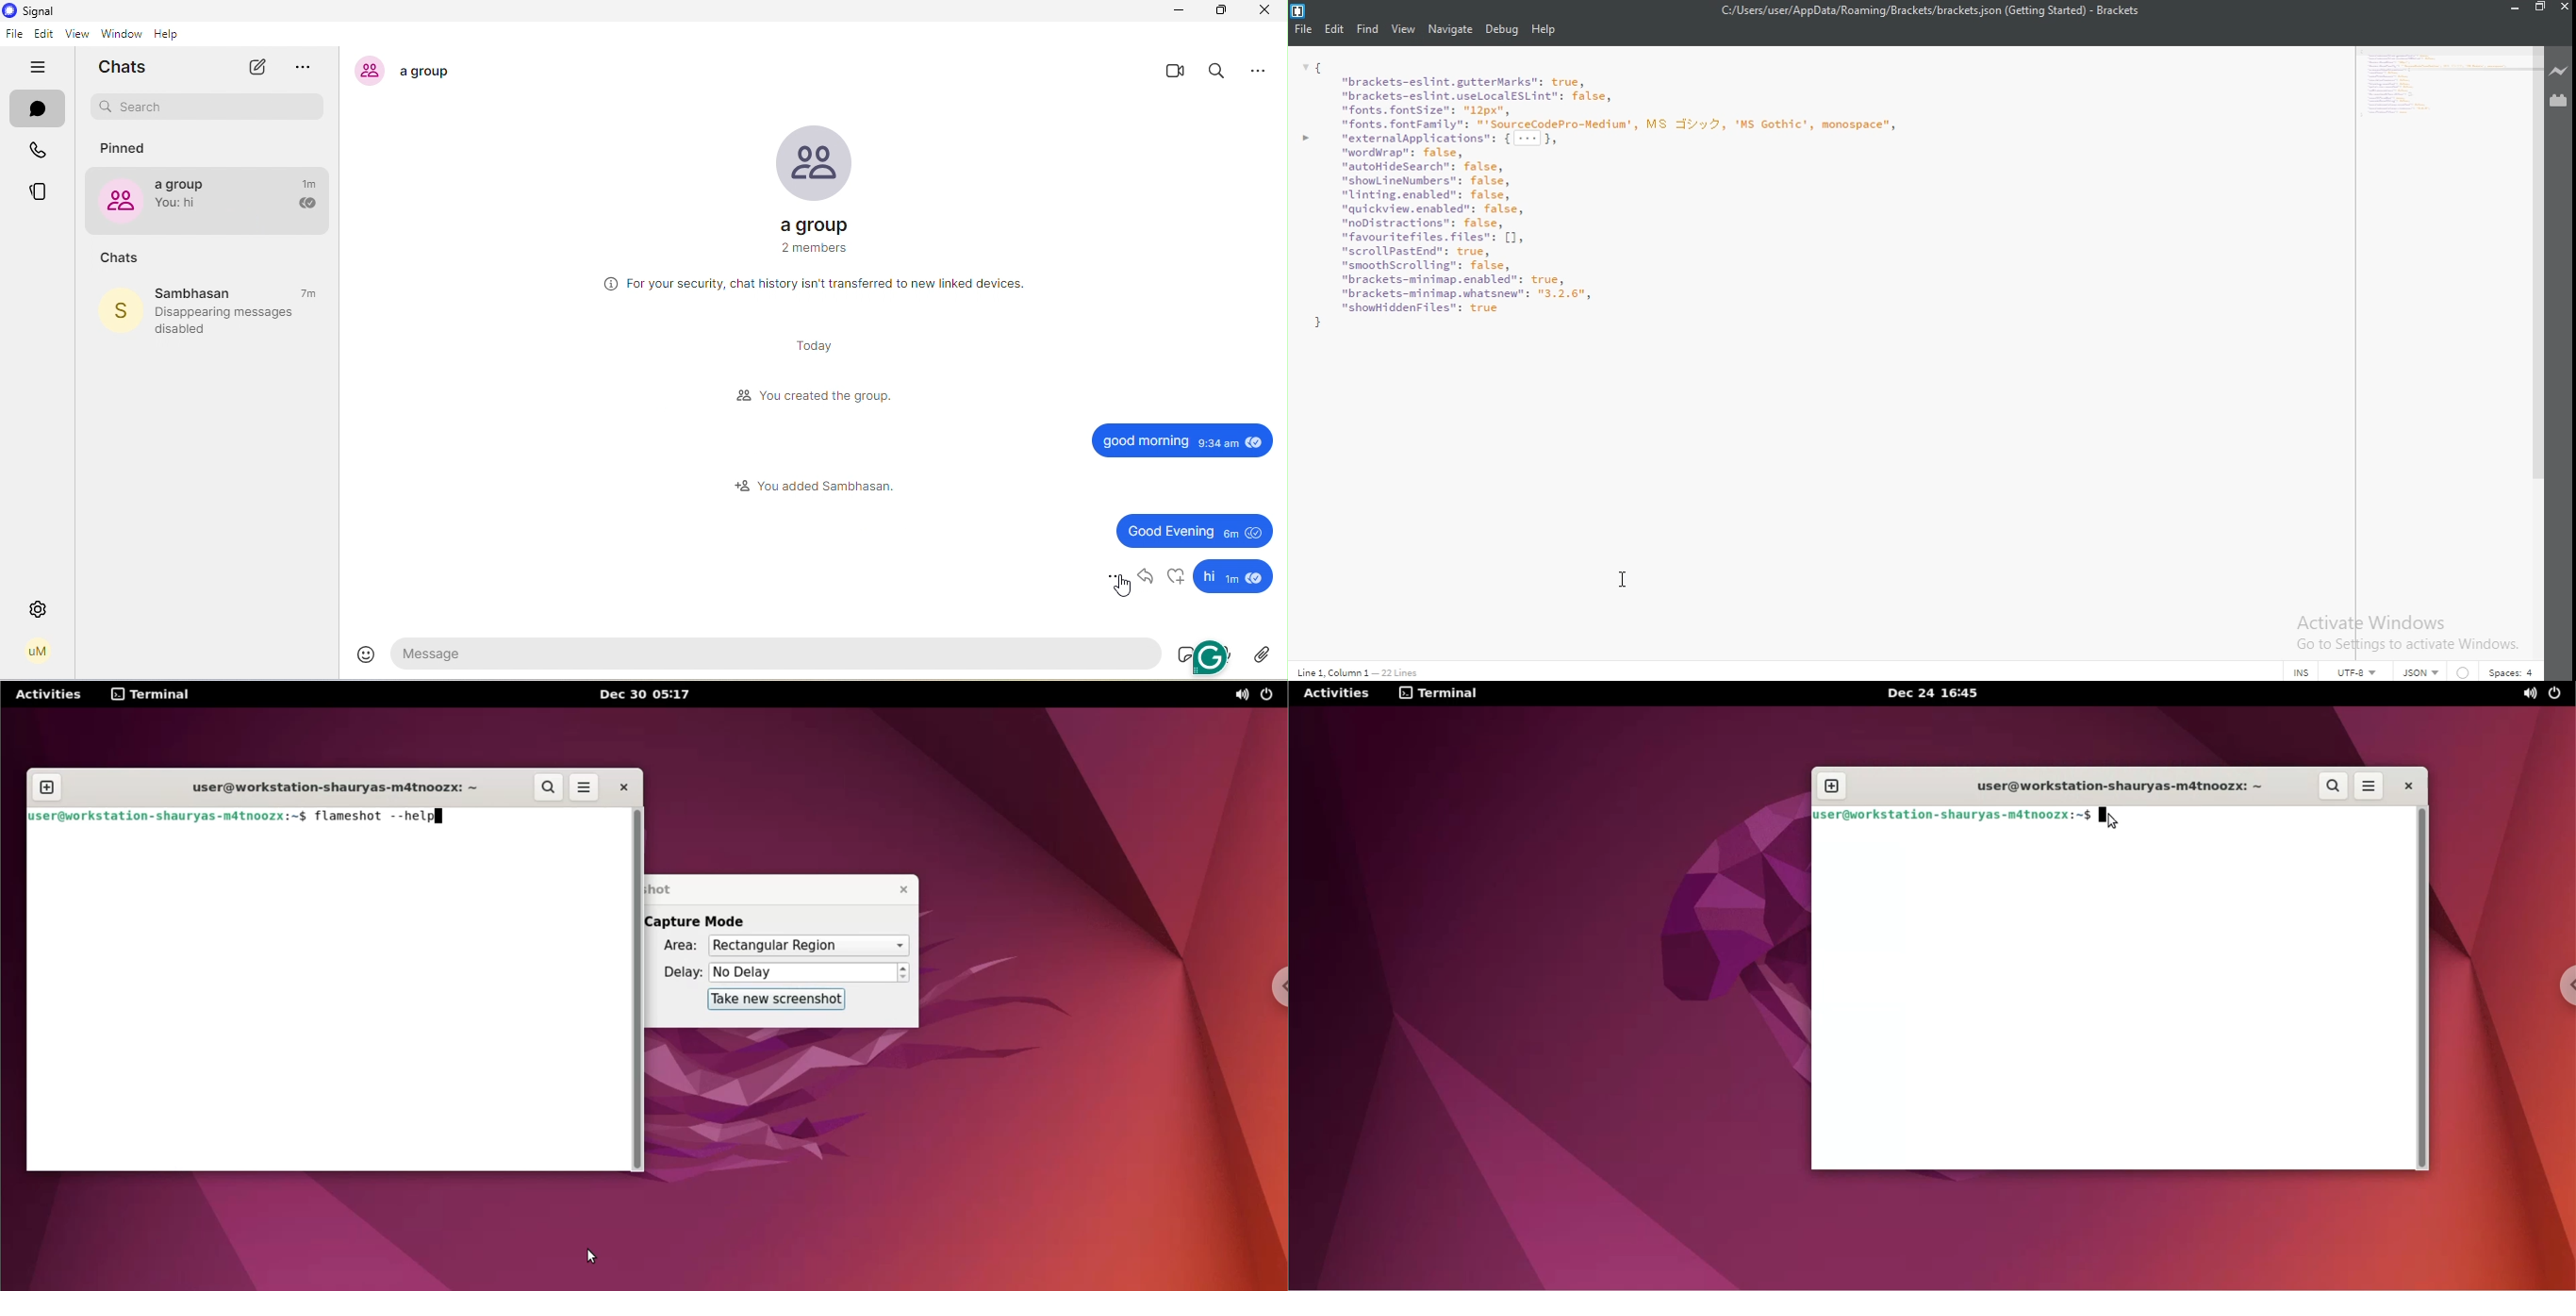 The image size is (2576, 1316). Describe the element at coordinates (1222, 10) in the screenshot. I see `maximize` at that location.